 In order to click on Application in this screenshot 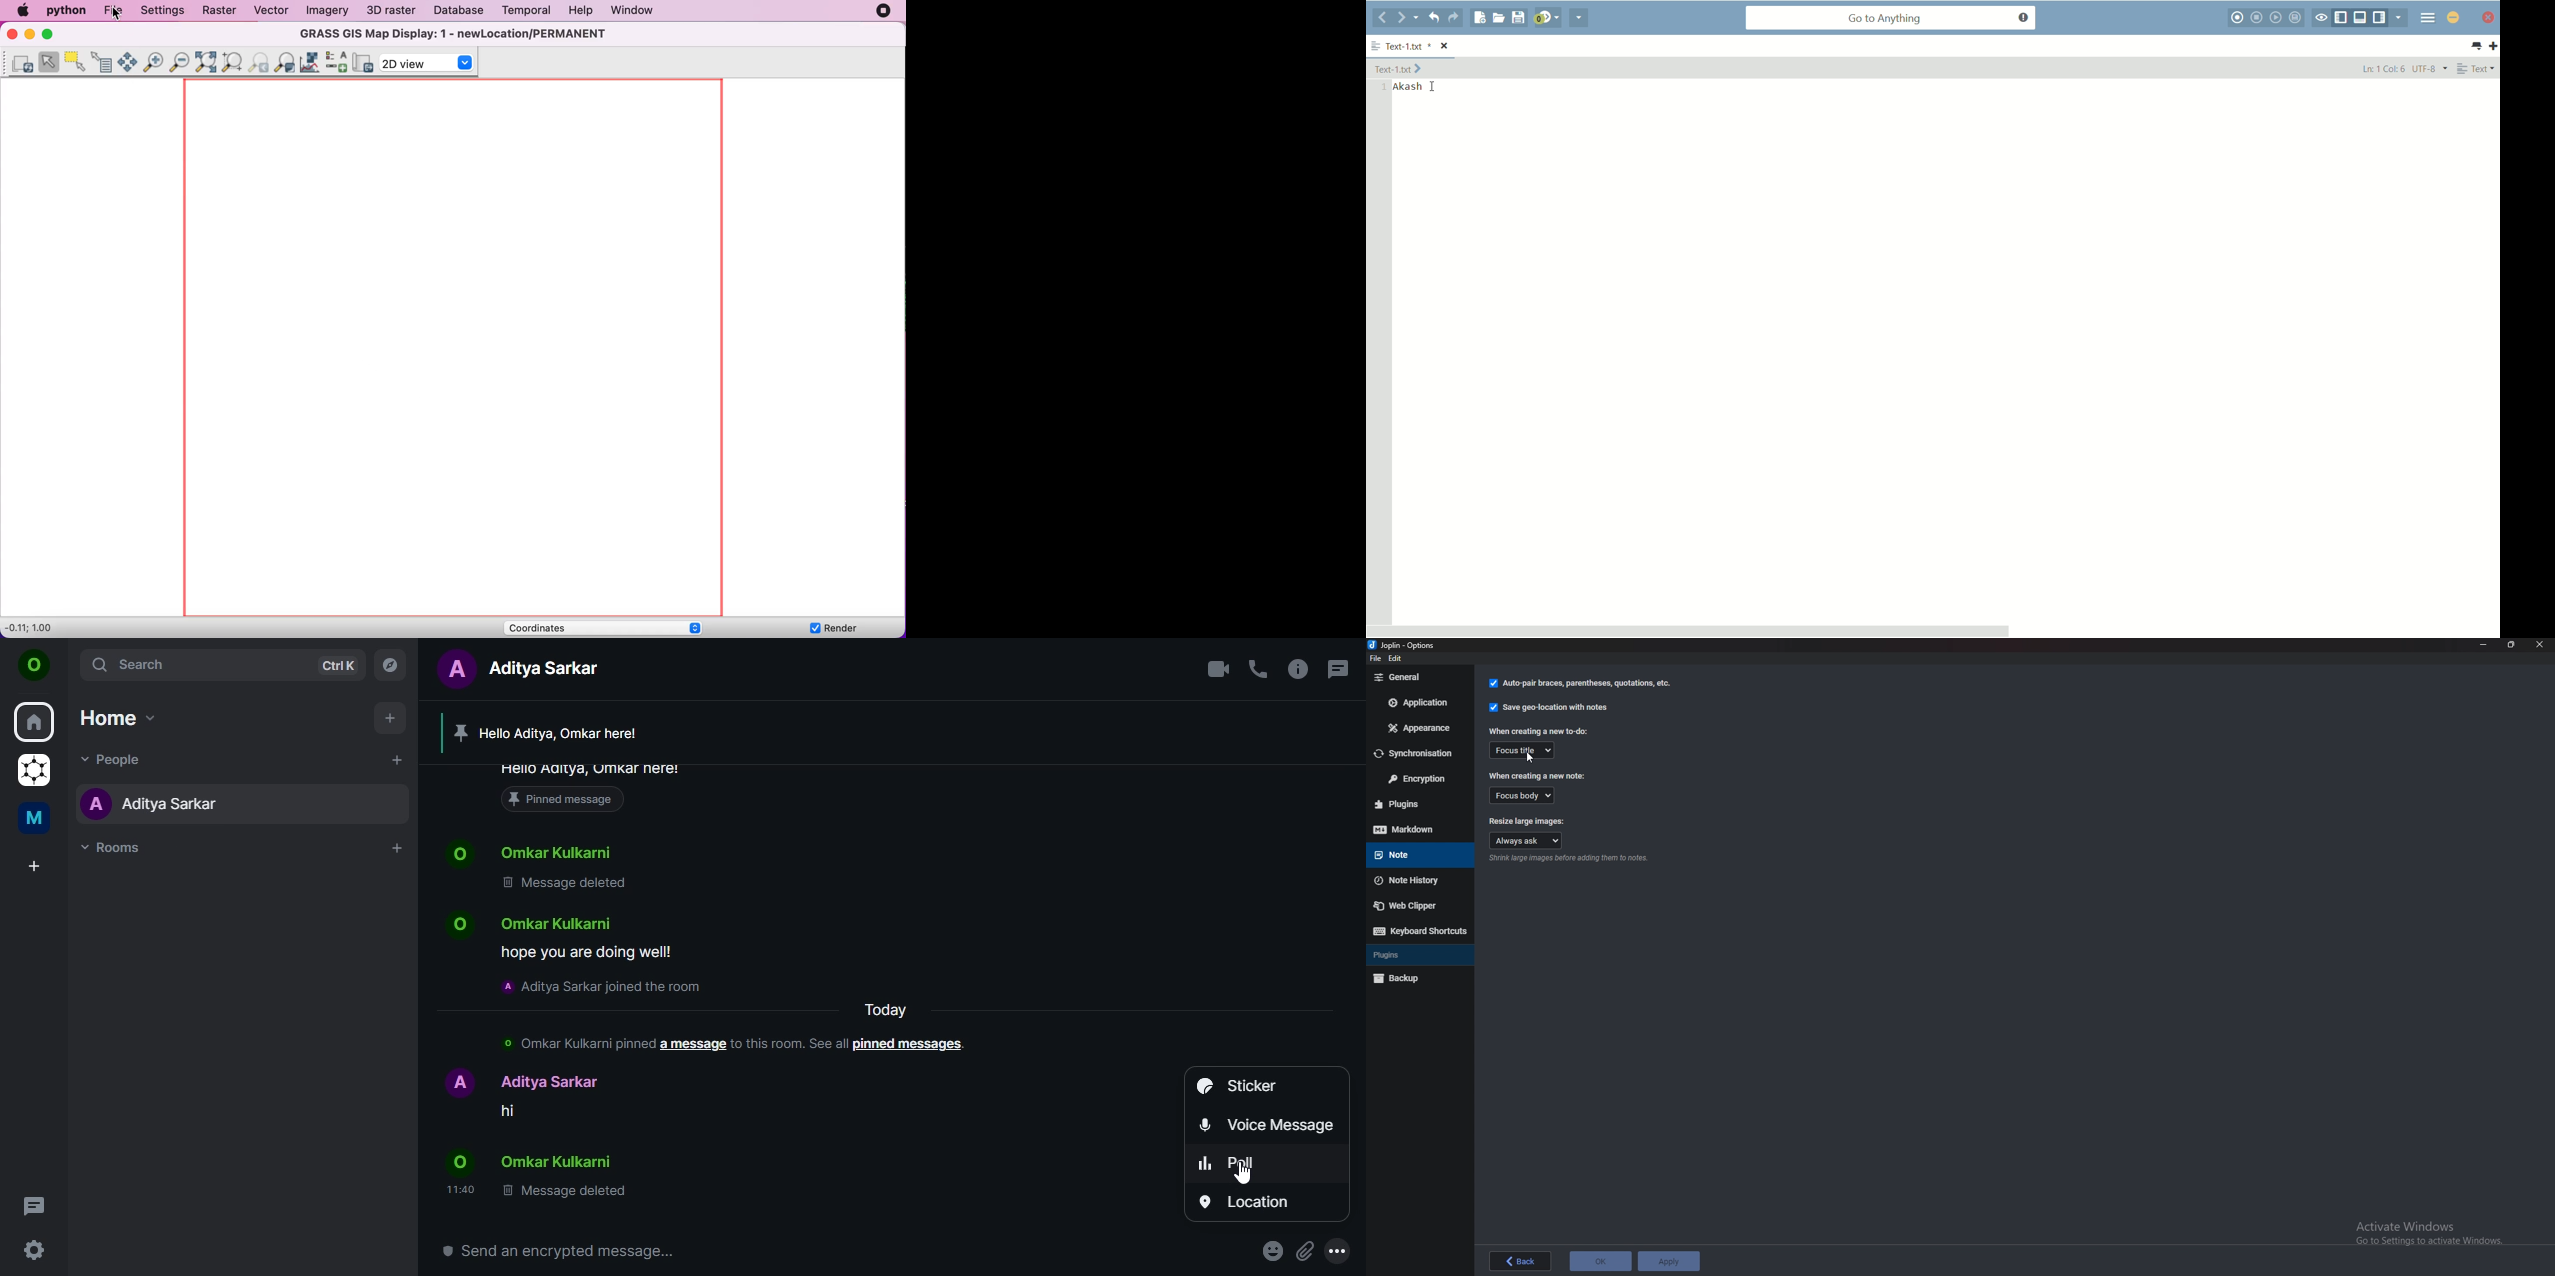, I will do `click(1419, 702)`.